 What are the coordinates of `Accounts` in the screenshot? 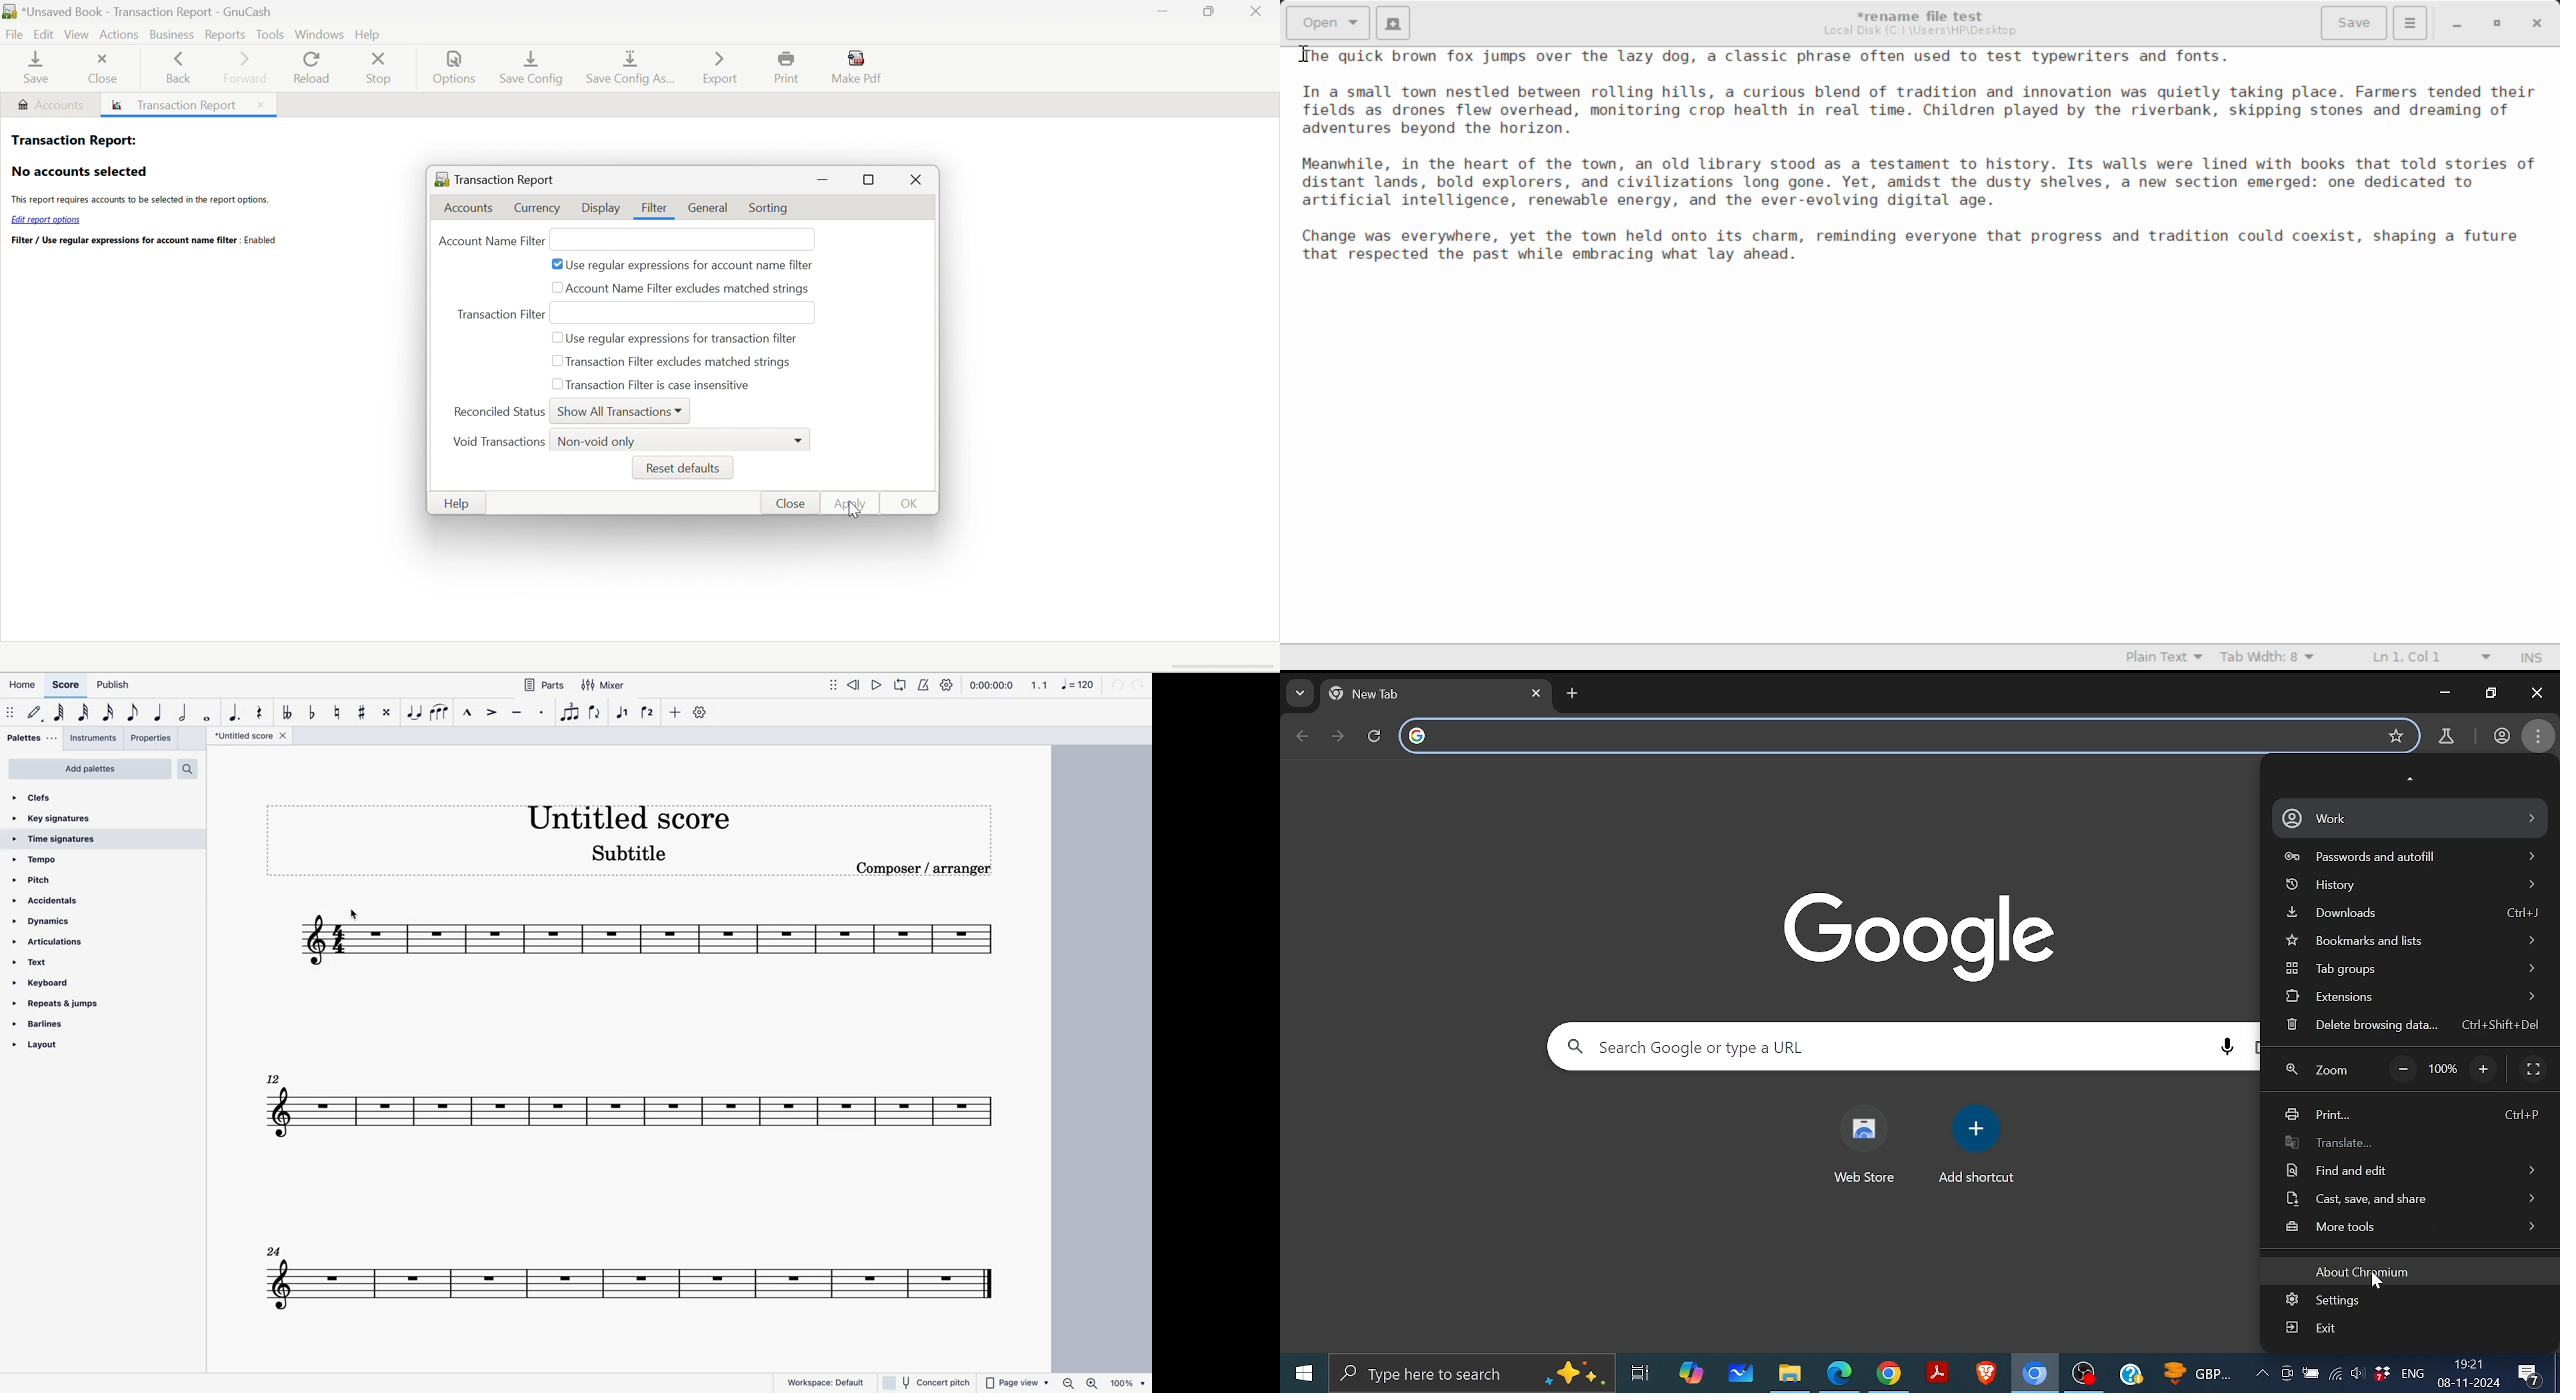 It's located at (473, 209).